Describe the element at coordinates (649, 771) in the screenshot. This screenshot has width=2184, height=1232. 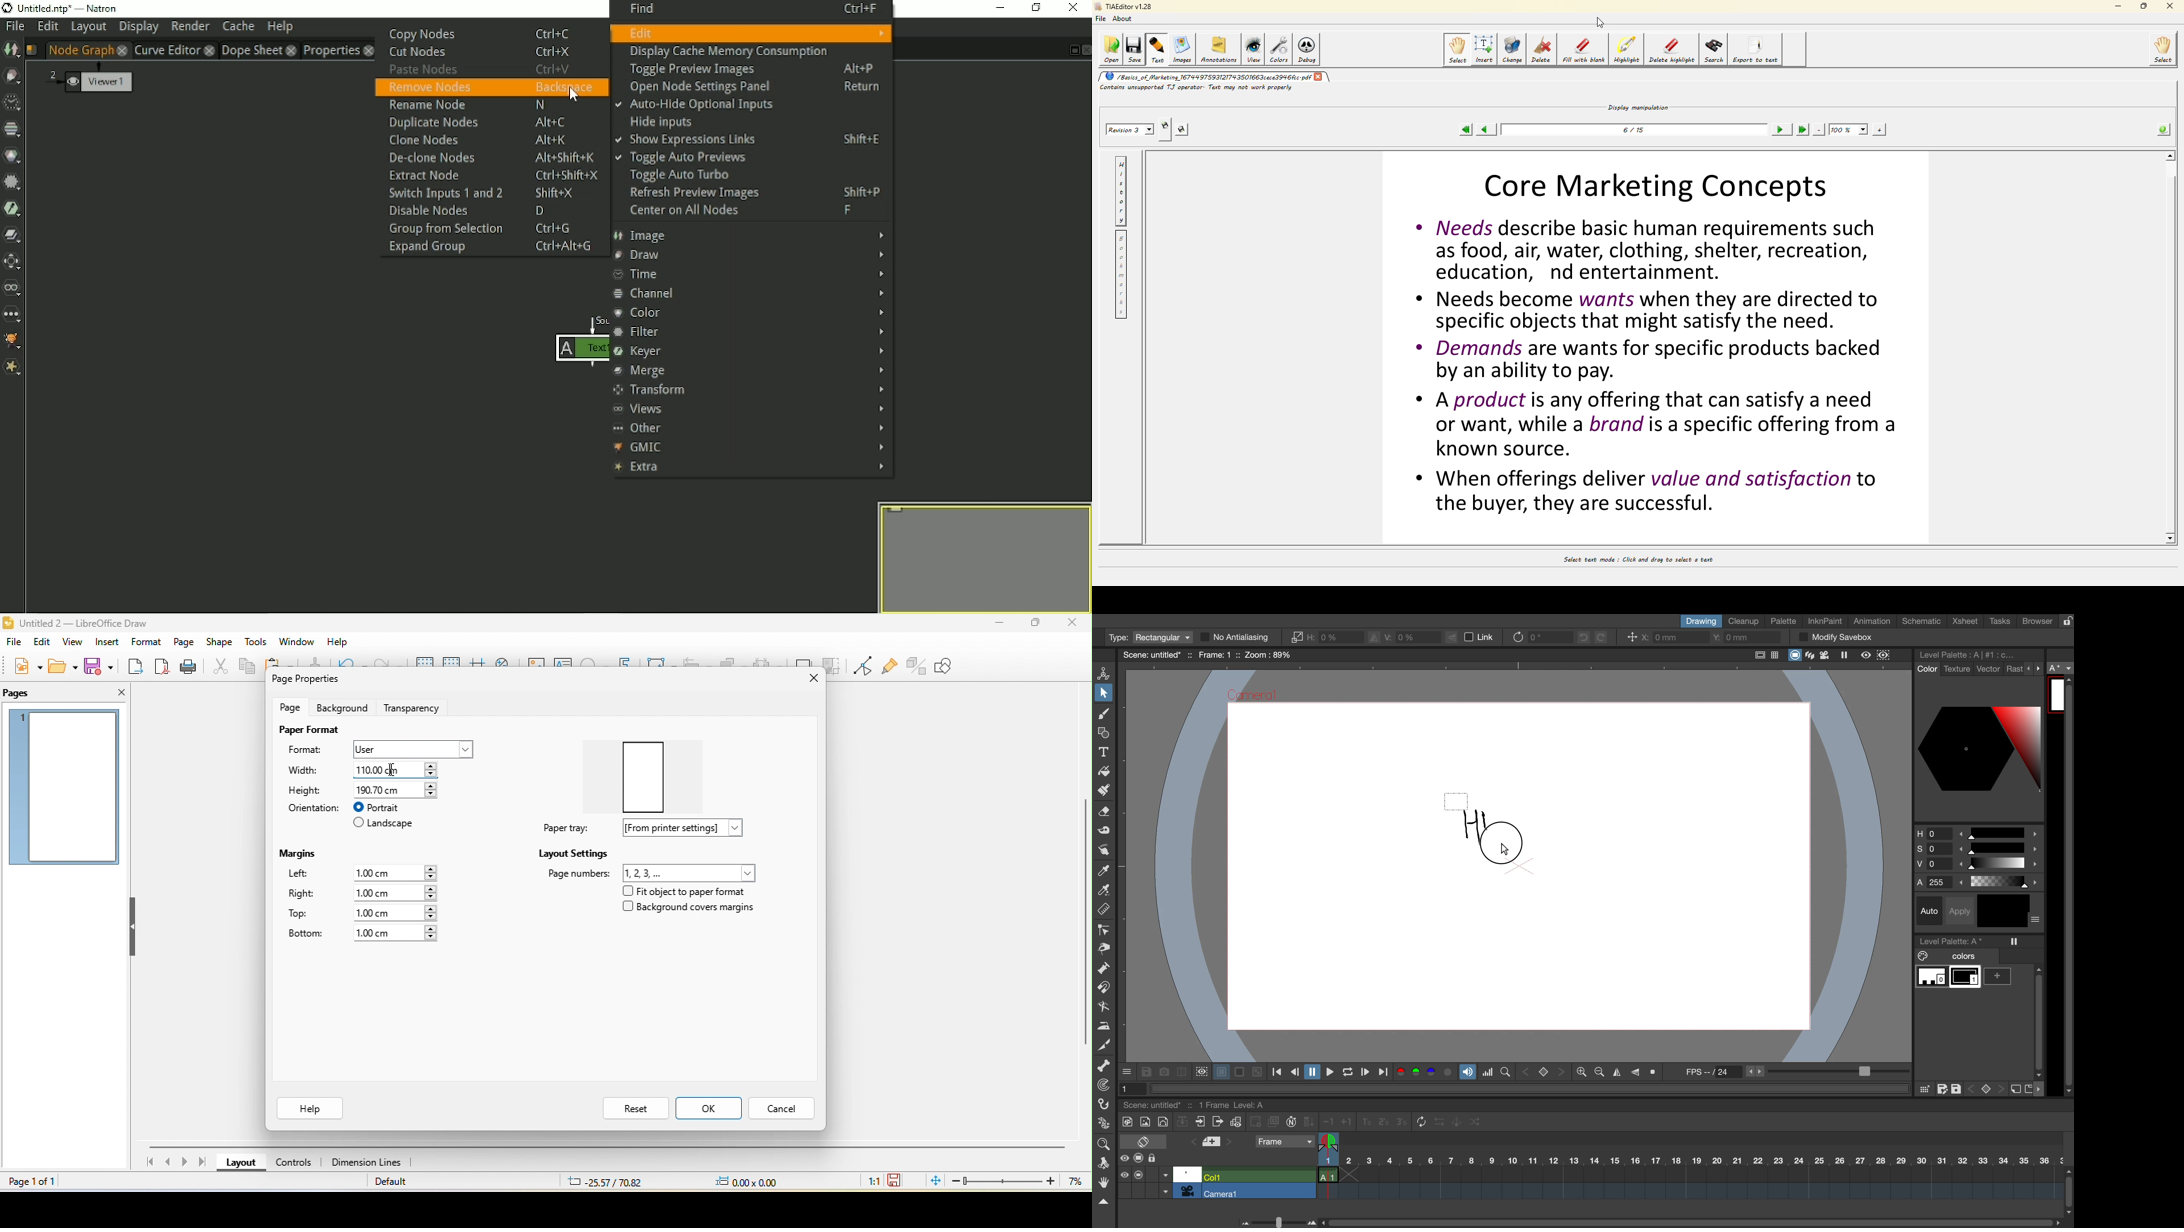
I see `paper` at that location.